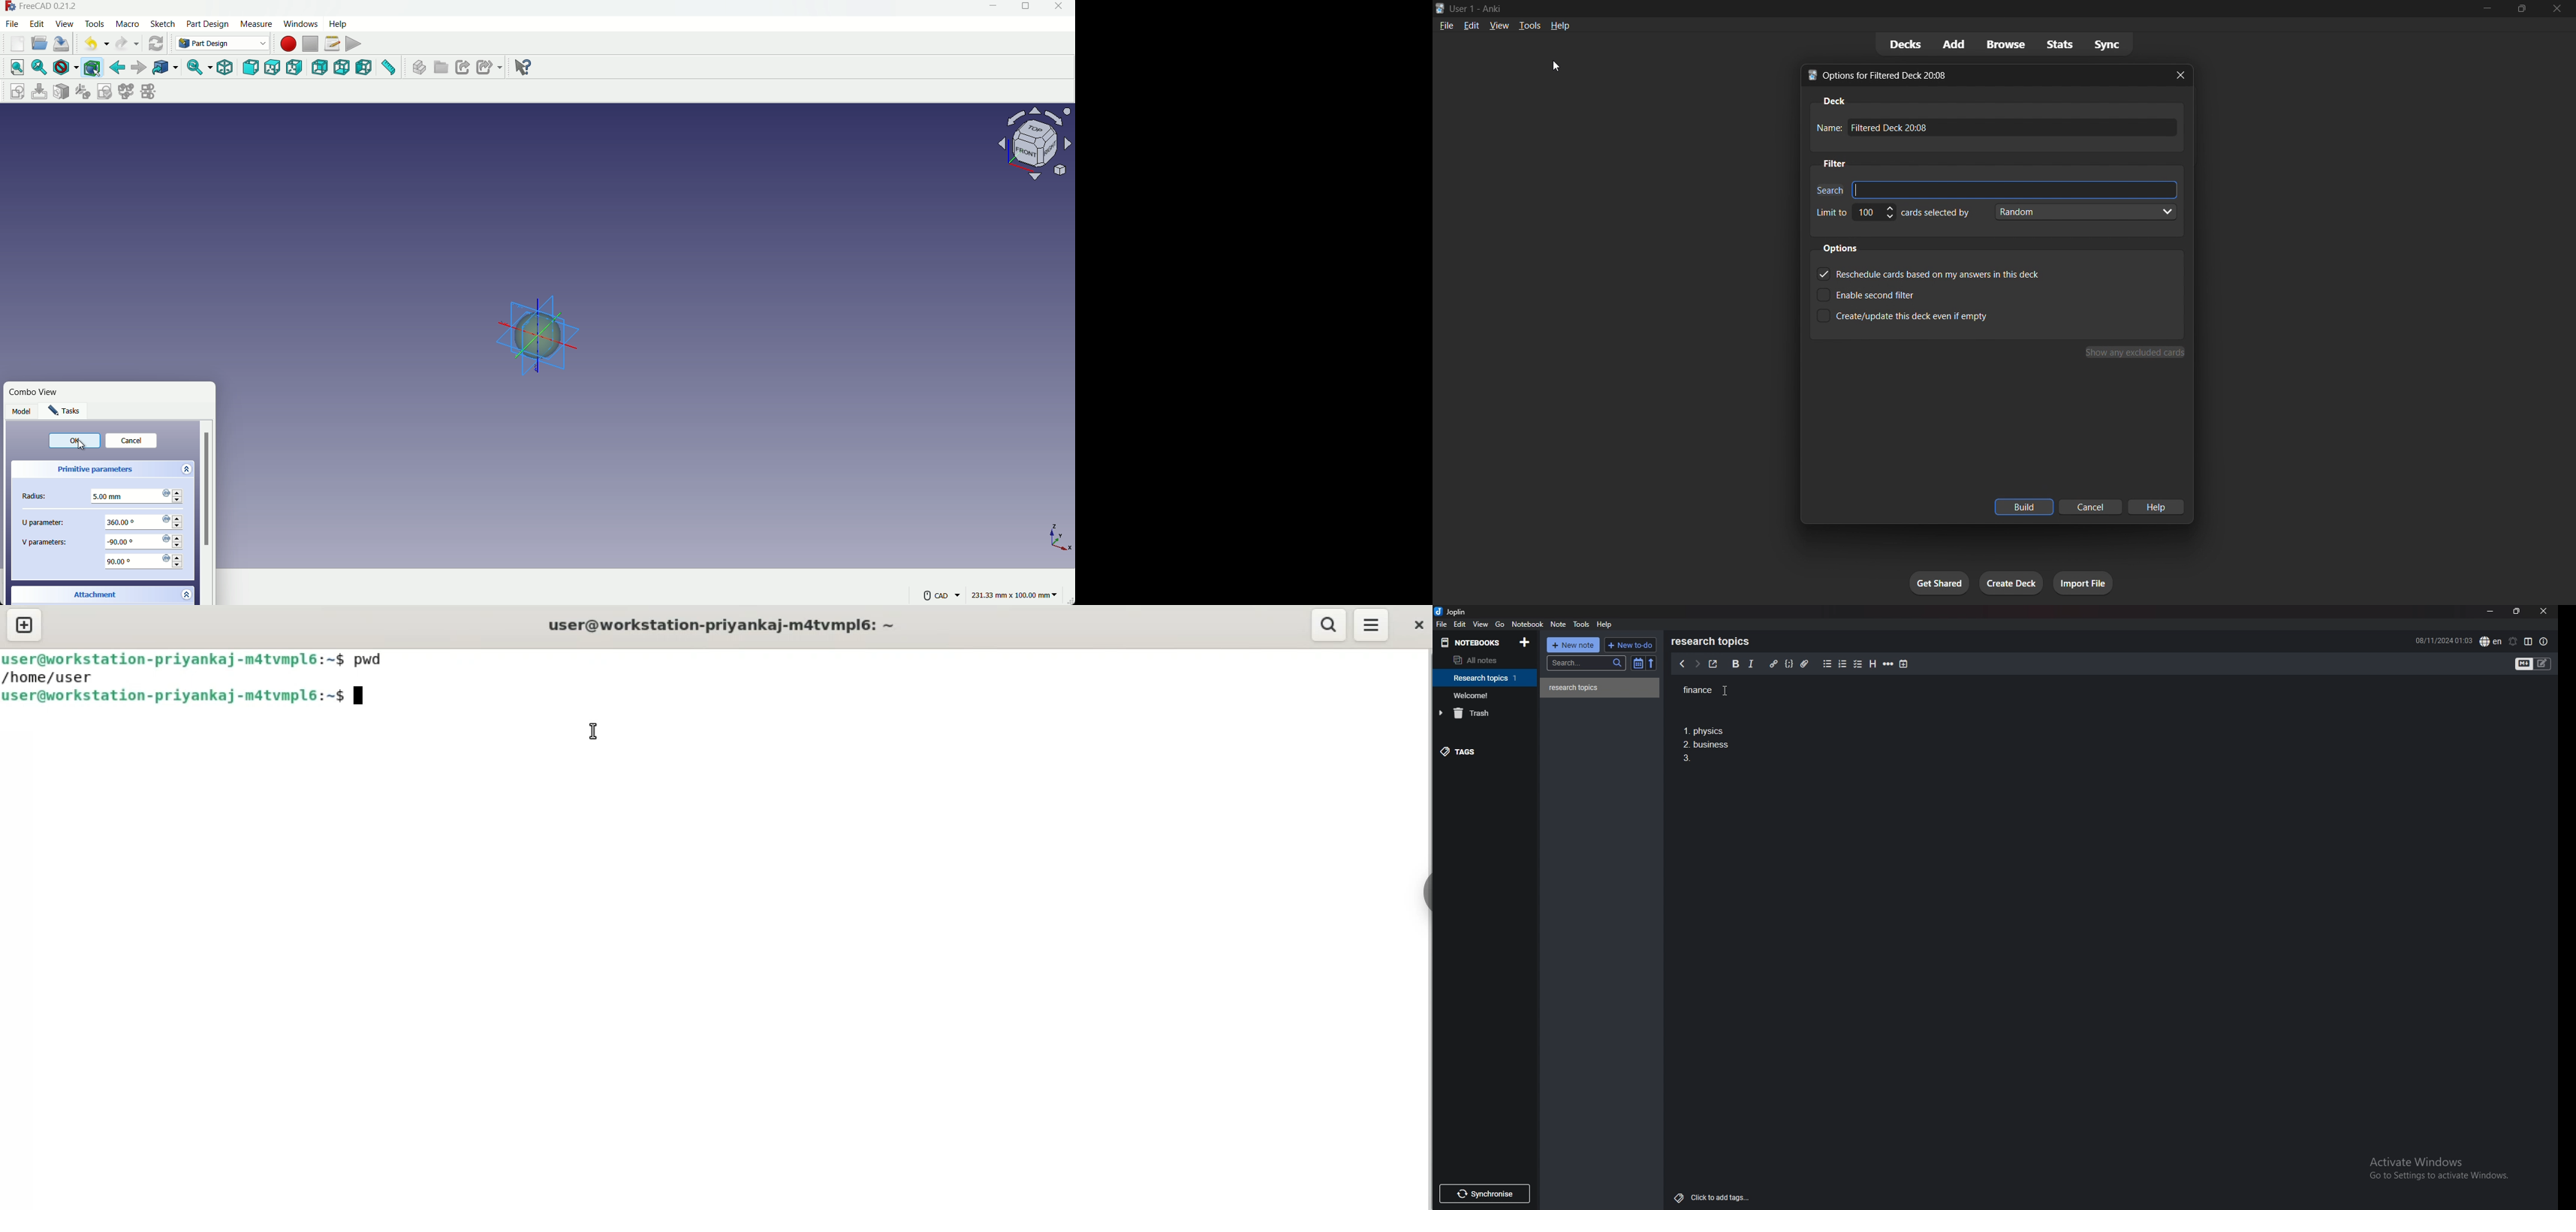 The width and height of the screenshot is (2576, 1232). I want to click on browse, so click(2004, 44).